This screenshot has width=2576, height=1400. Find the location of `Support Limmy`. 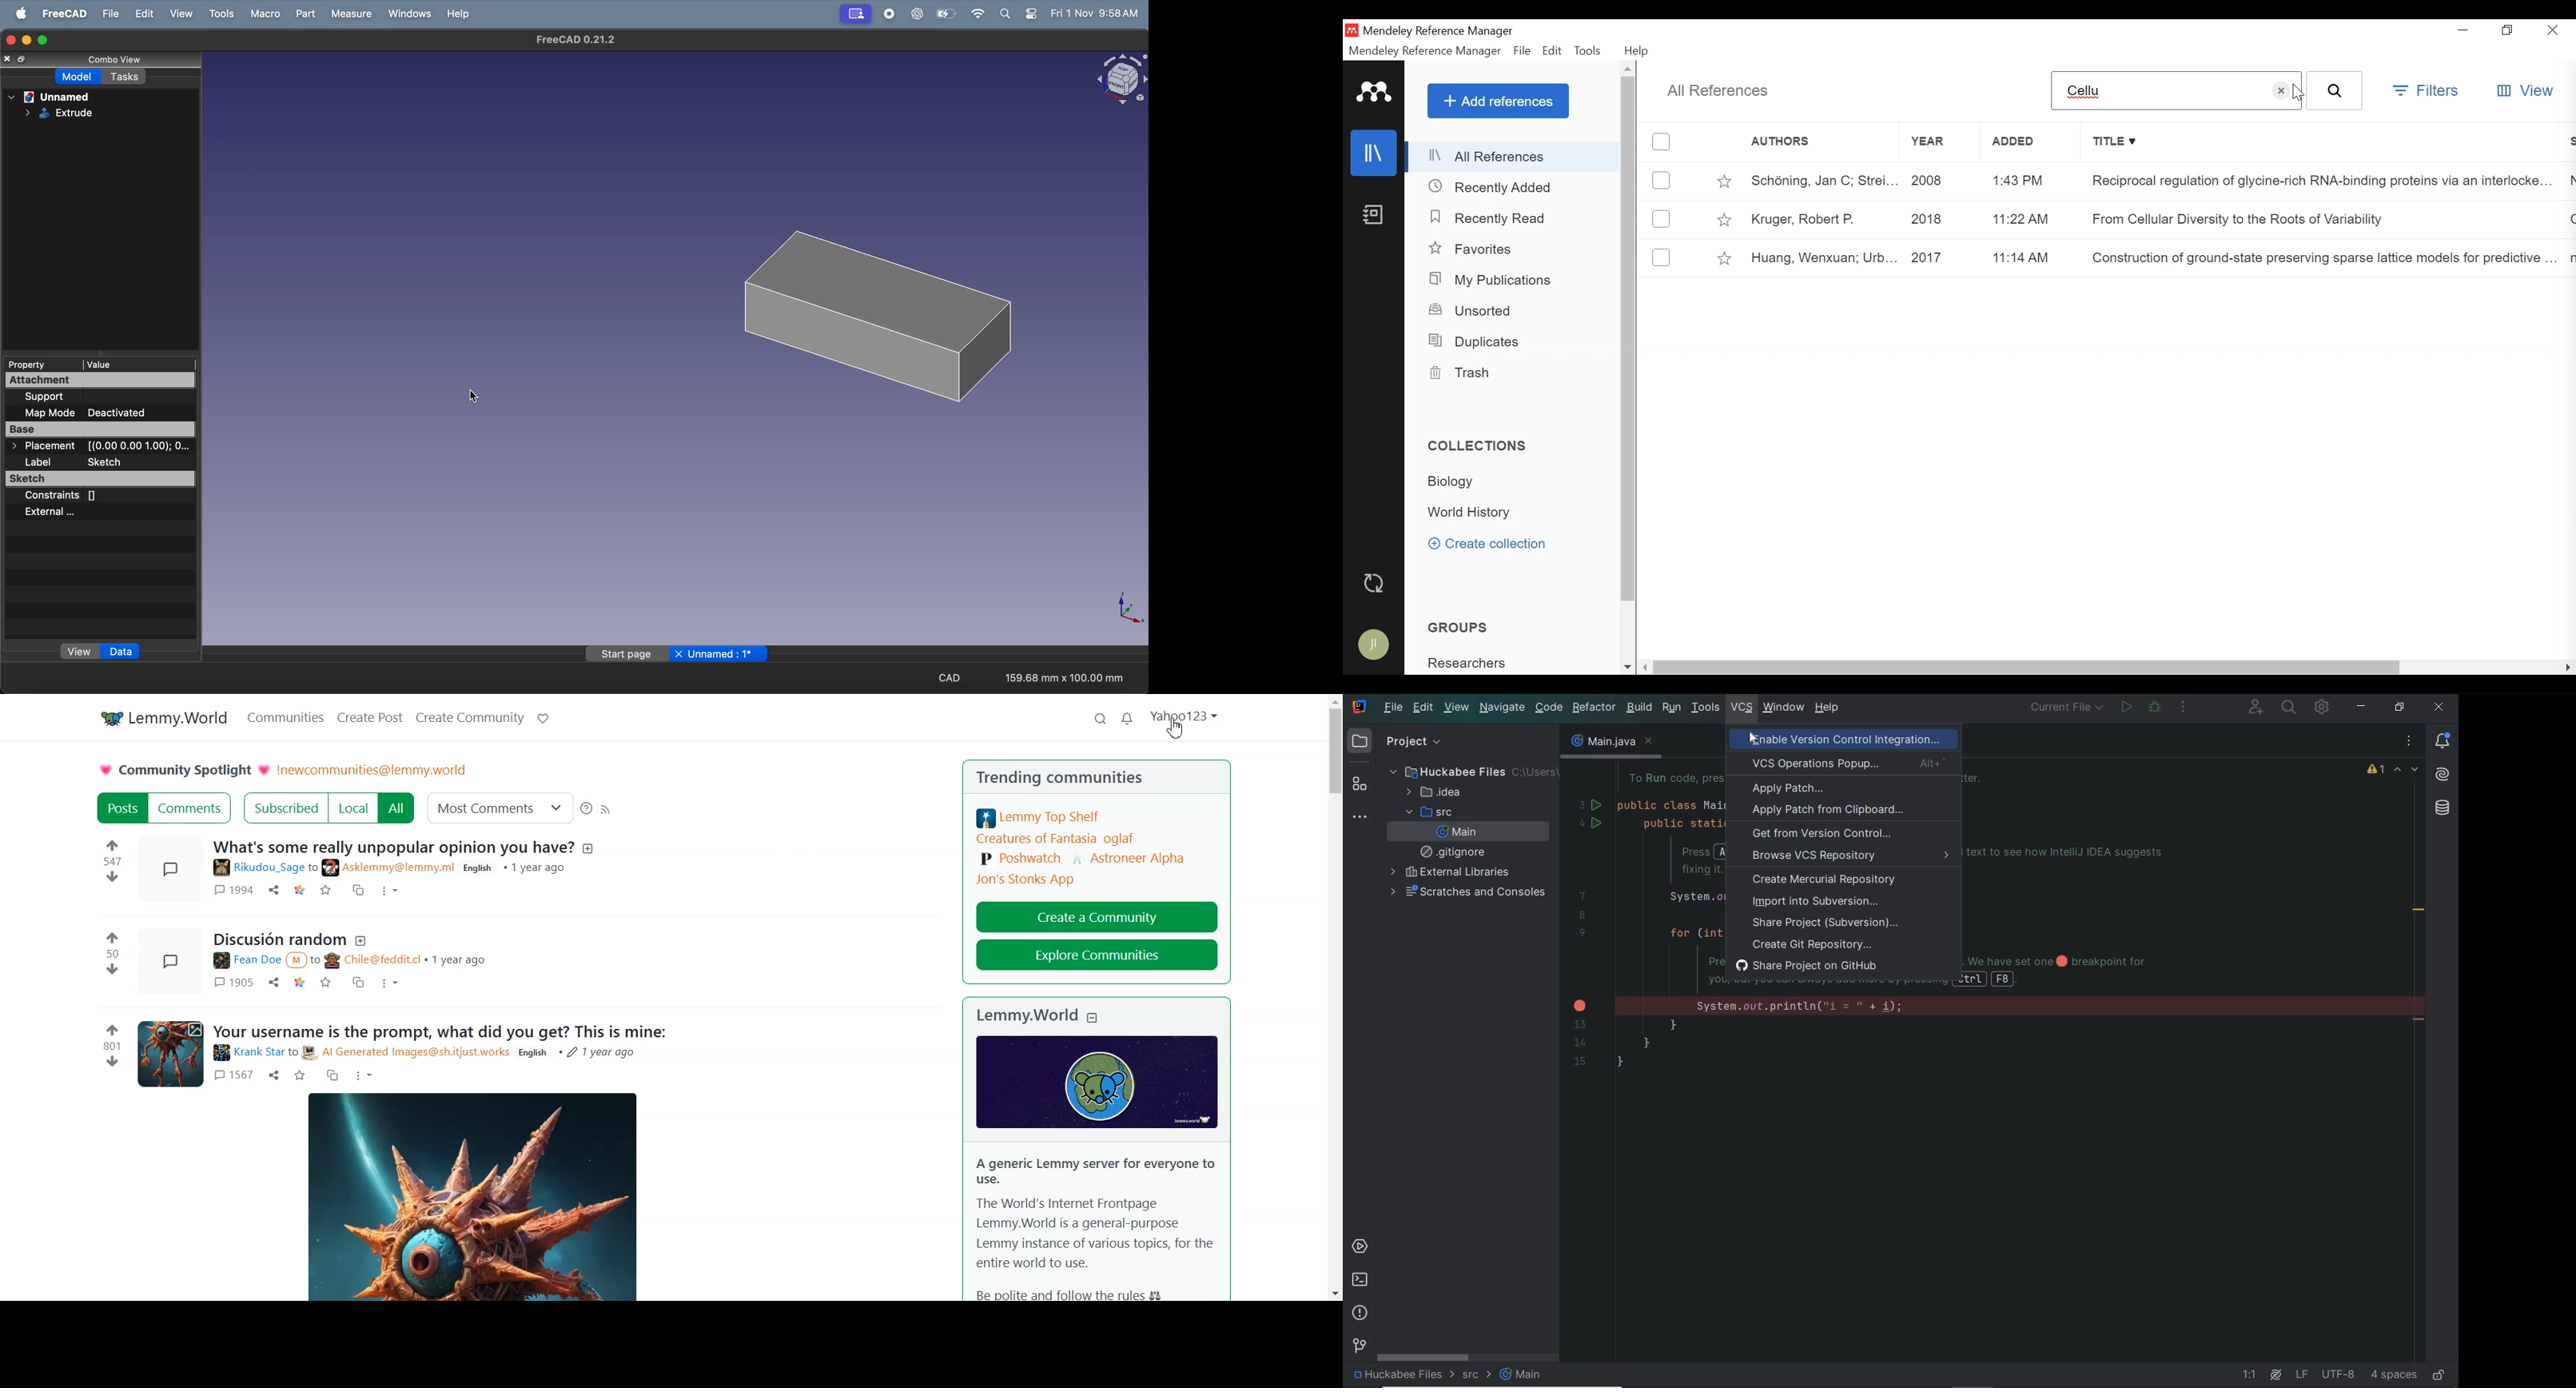

Support Limmy is located at coordinates (542, 717).